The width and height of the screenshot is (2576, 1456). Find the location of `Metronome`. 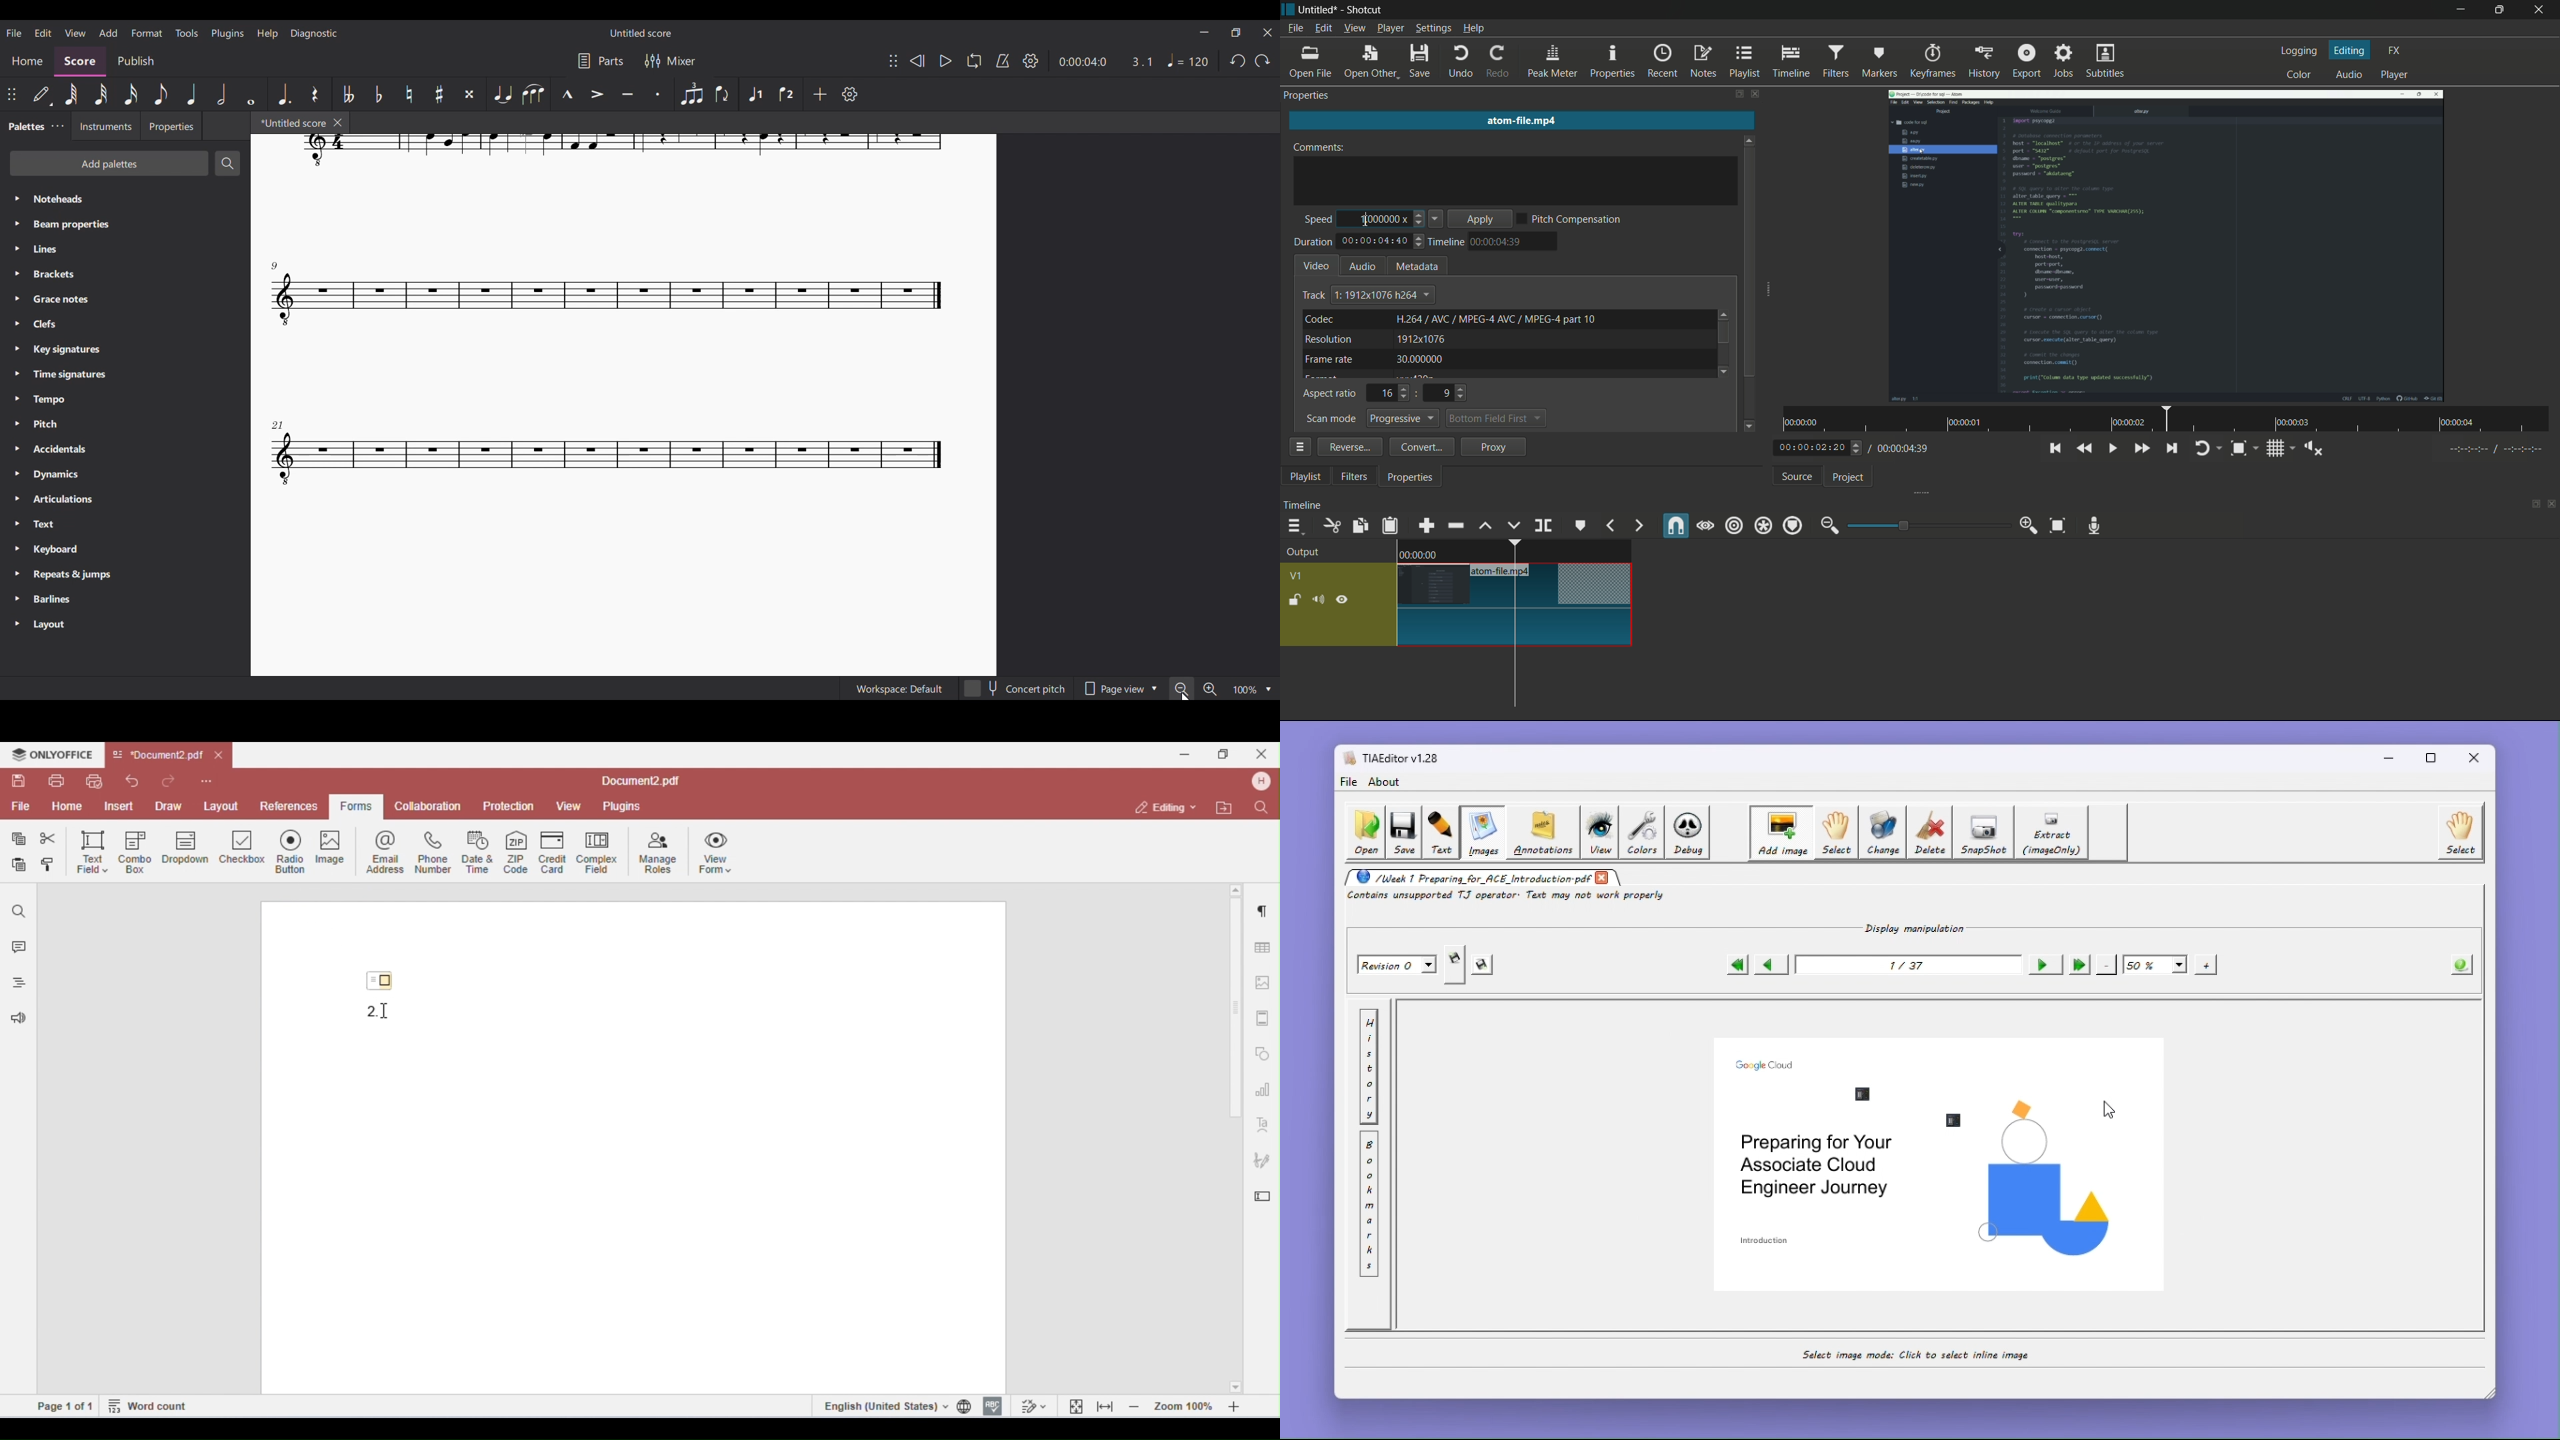

Metronome is located at coordinates (1003, 61).